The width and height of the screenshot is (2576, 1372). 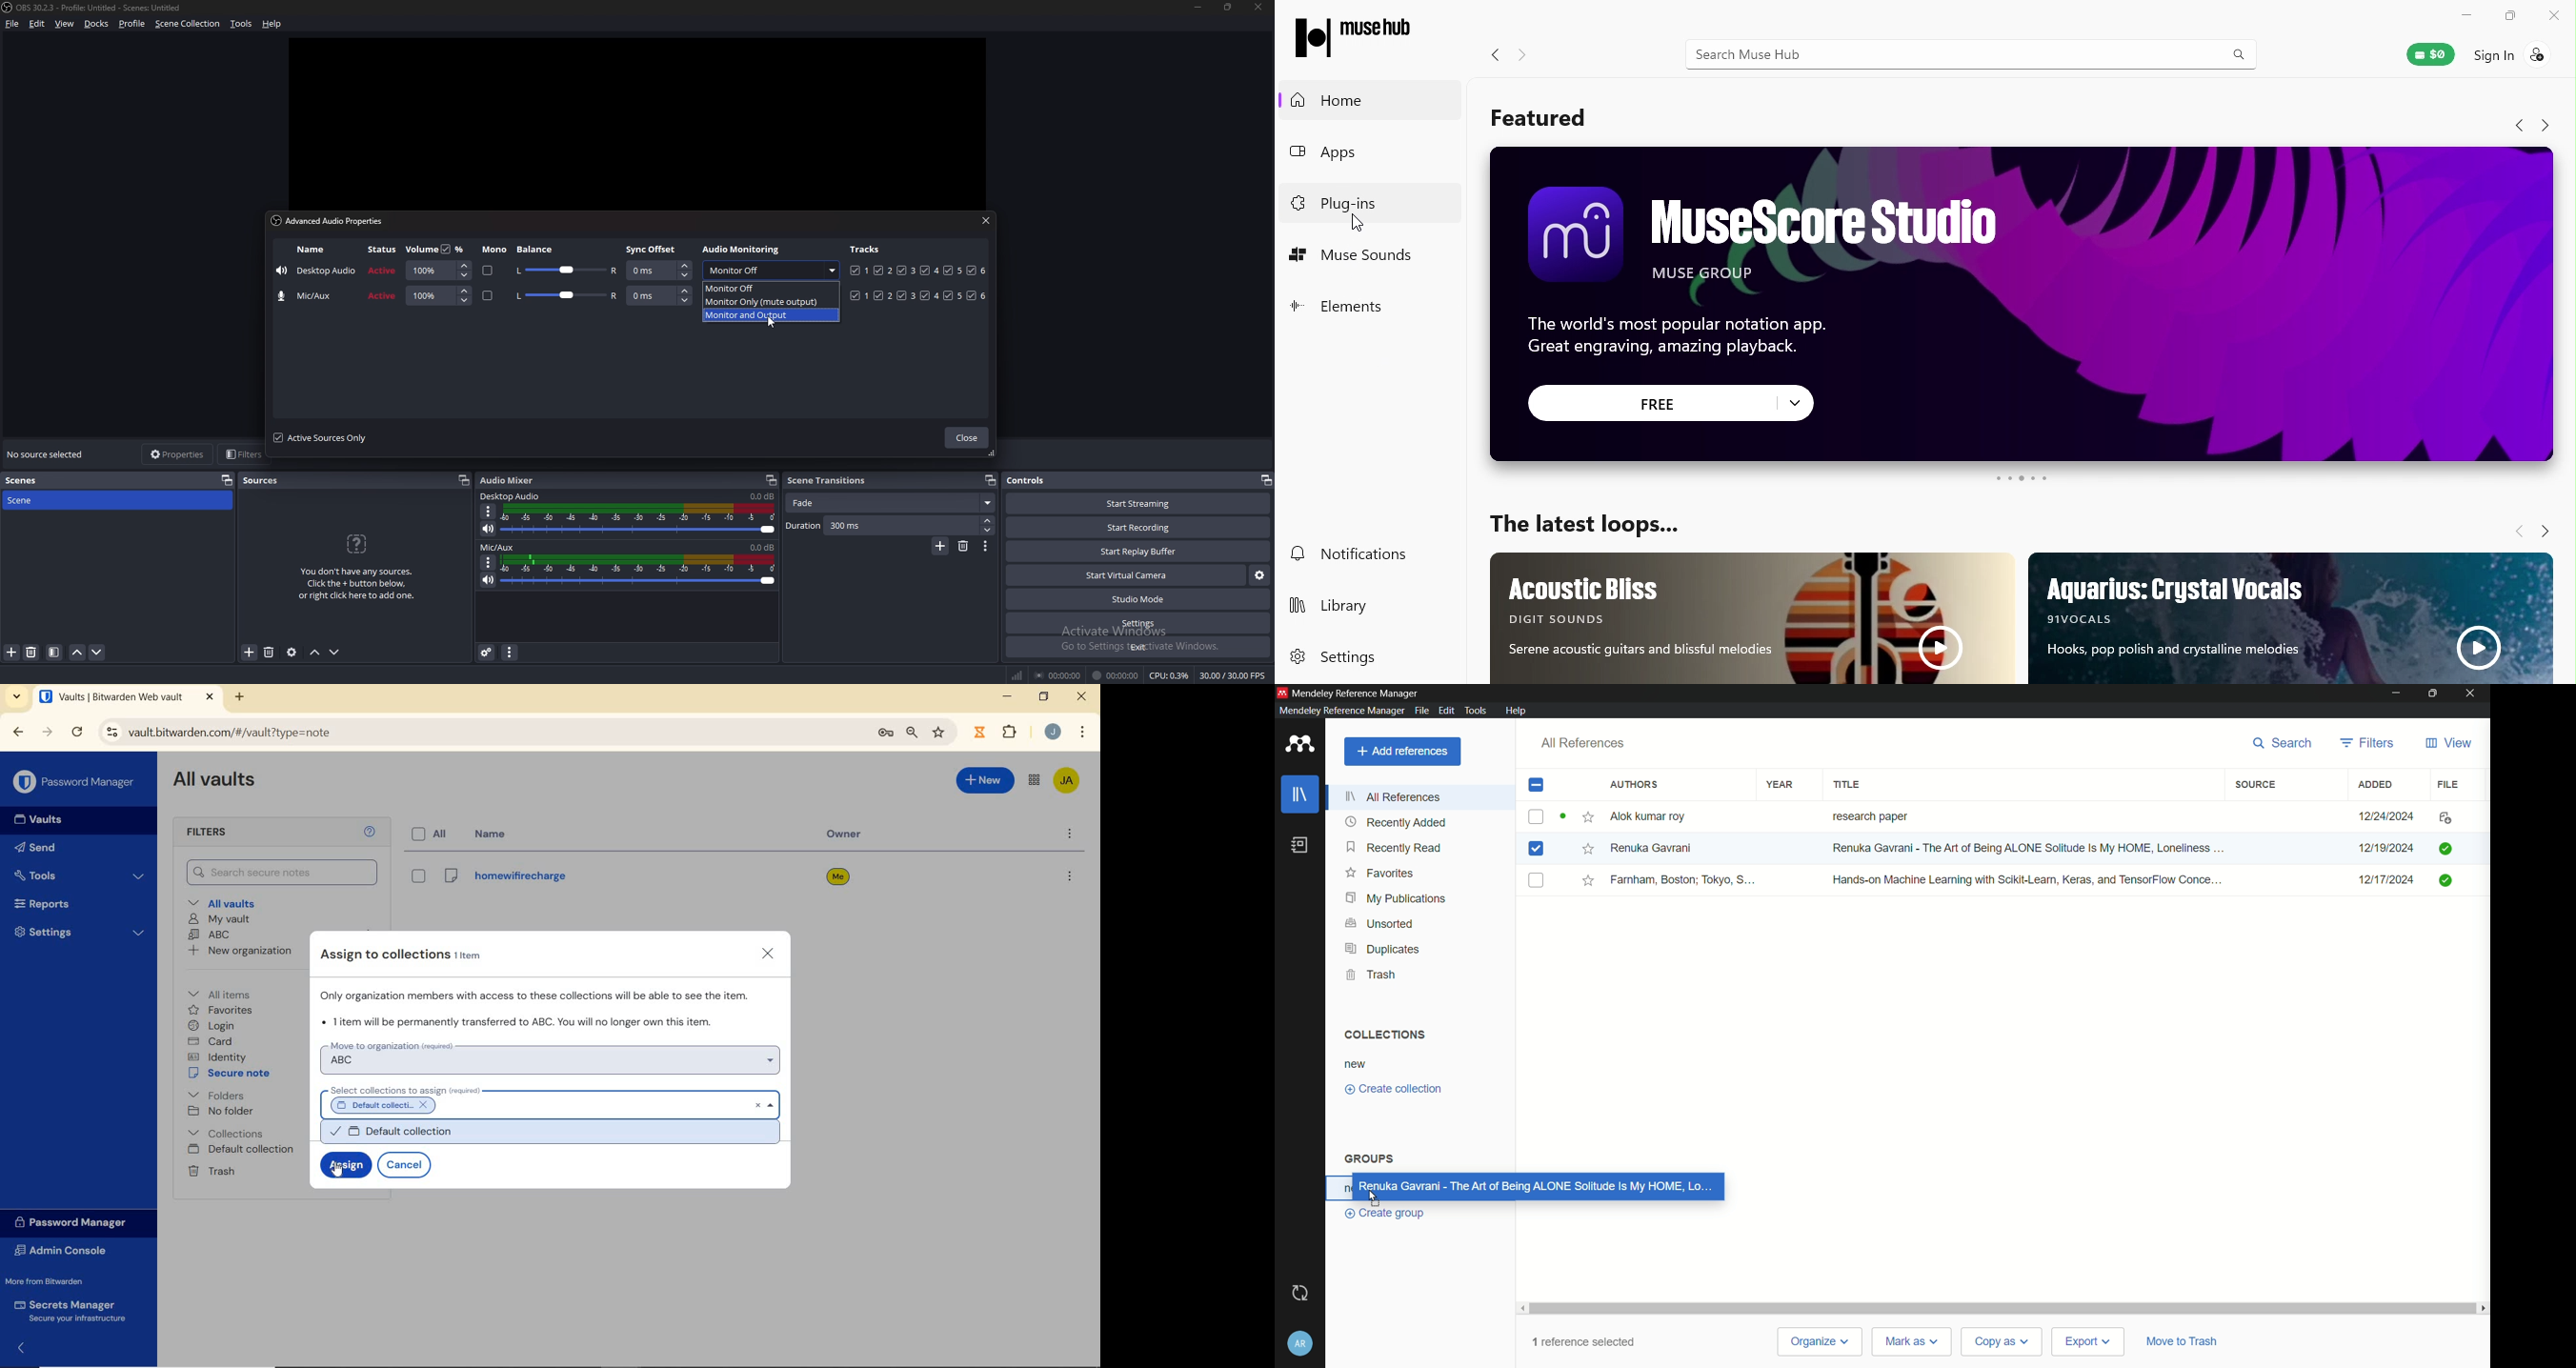 What do you see at coordinates (1380, 922) in the screenshot?
I see `unsorted` at bounding box center [1380, 922].